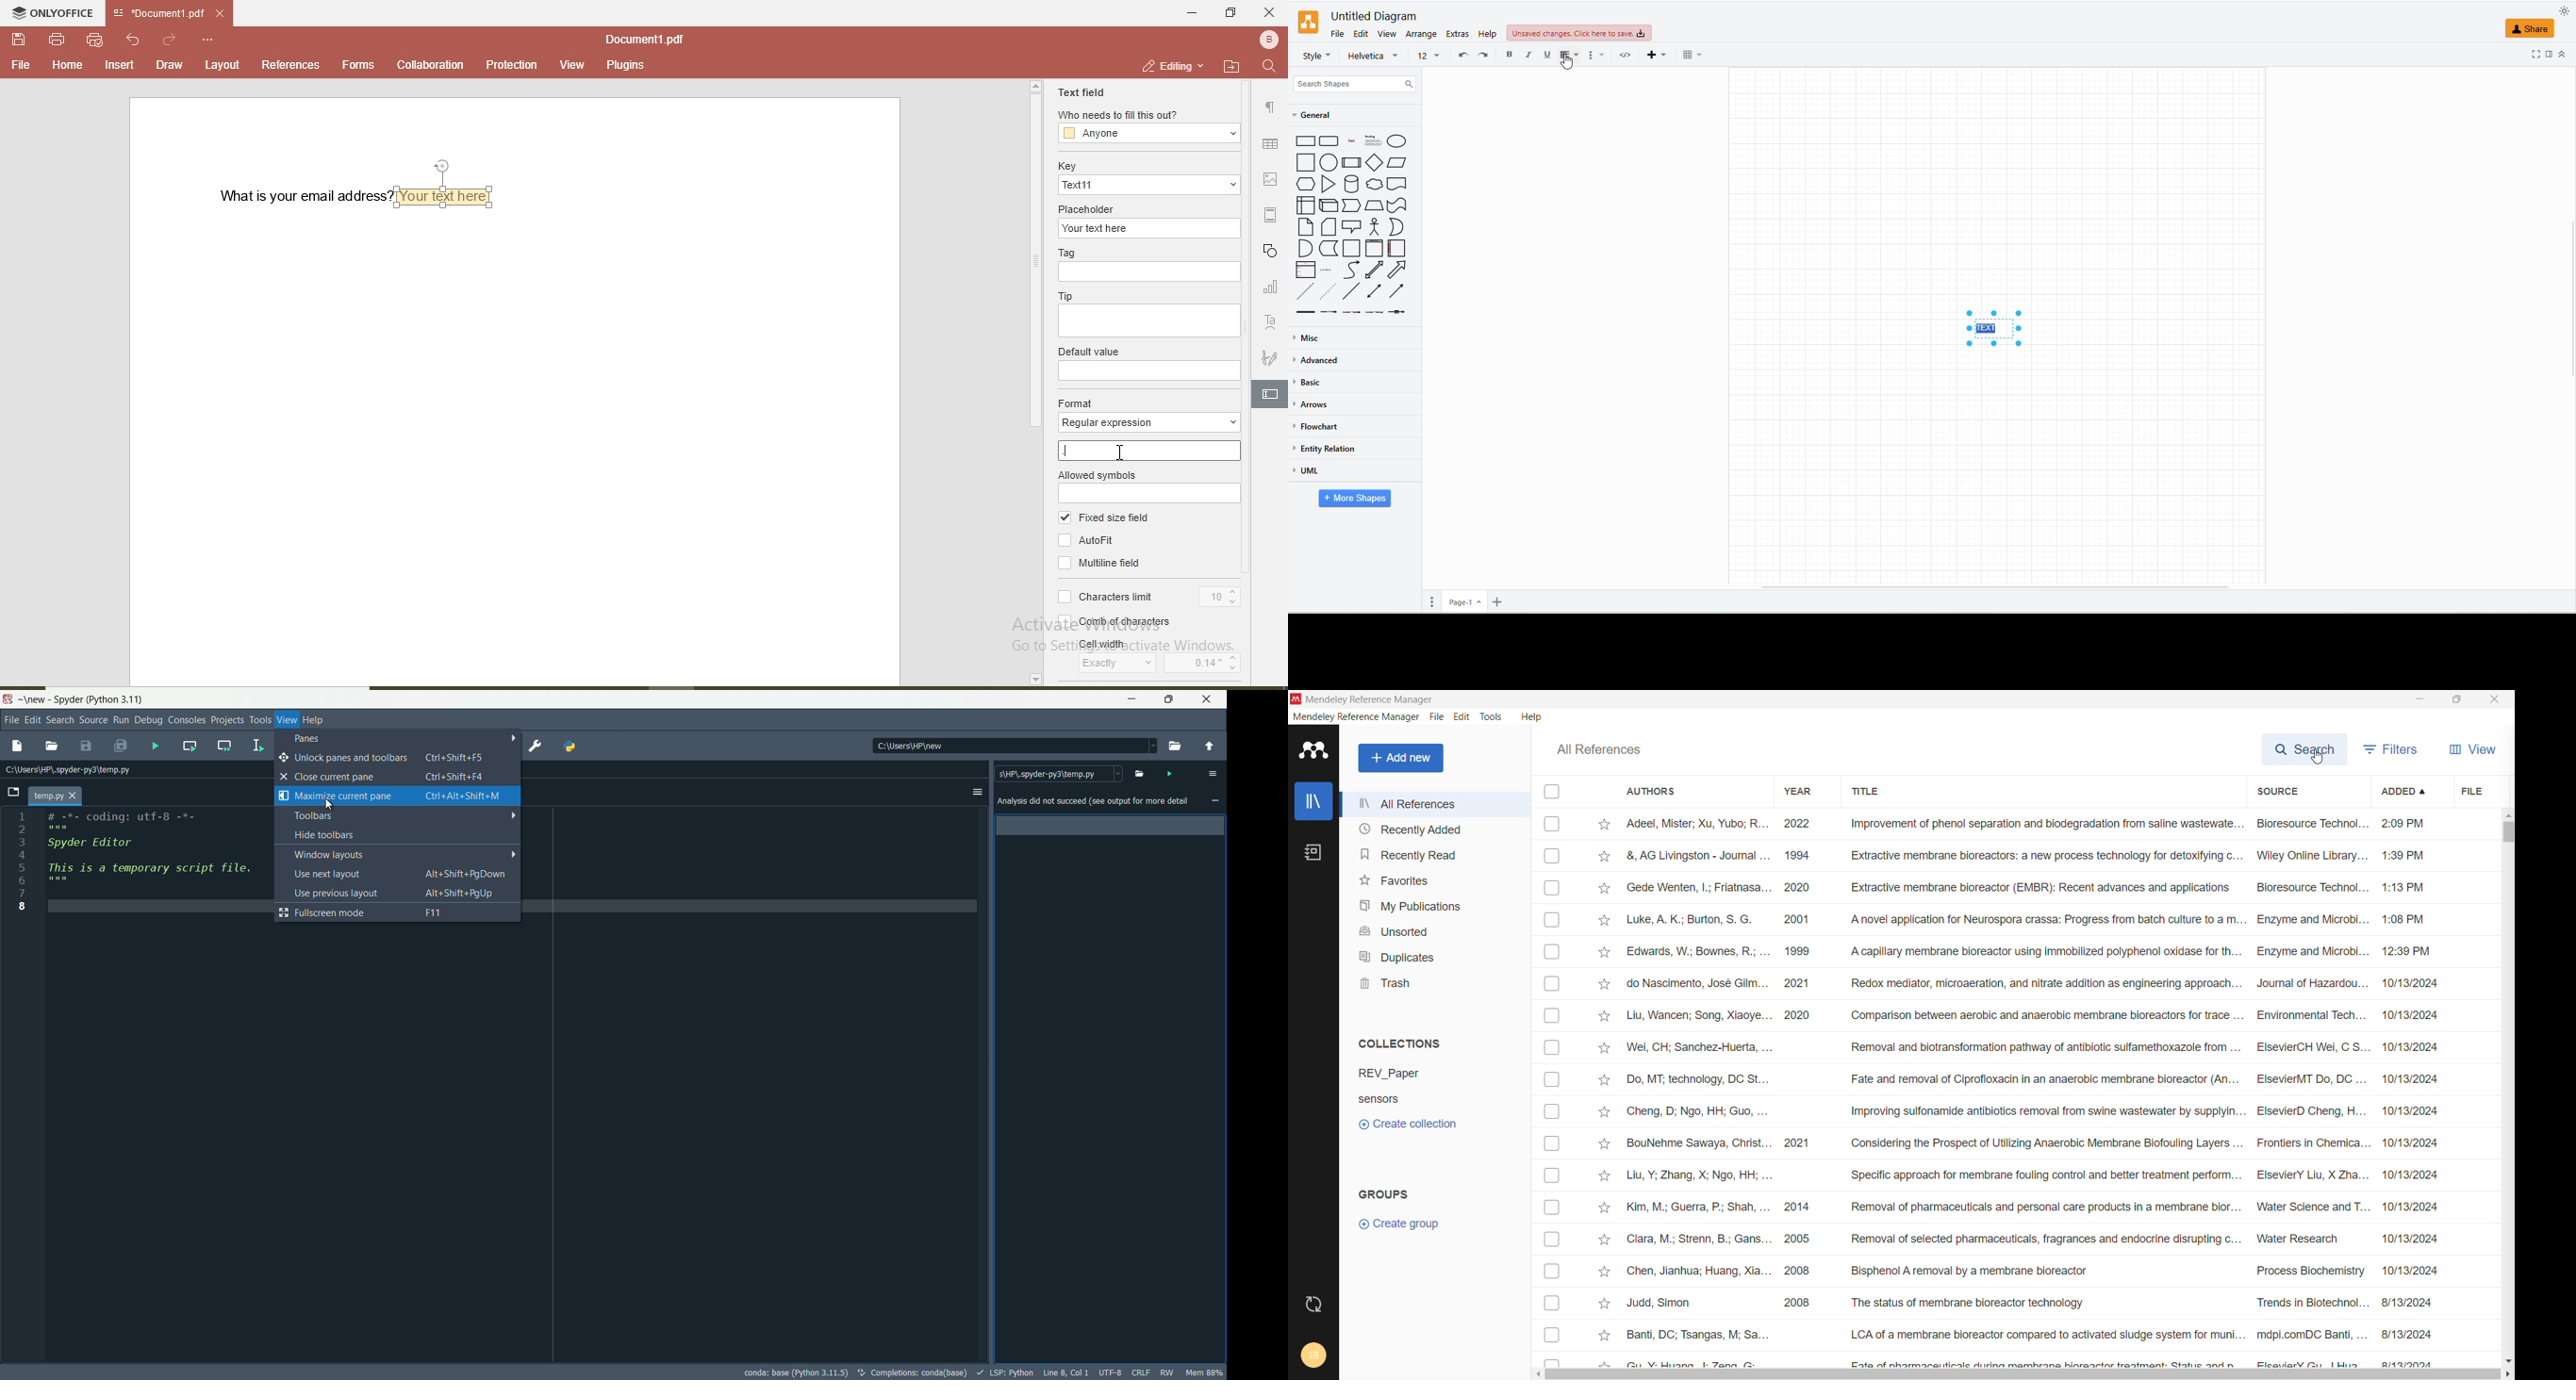 This screenshot has width=2576, height=1400. Describe the element at coordinates (1267, 39) in the screenshot. I see `user` at that location.